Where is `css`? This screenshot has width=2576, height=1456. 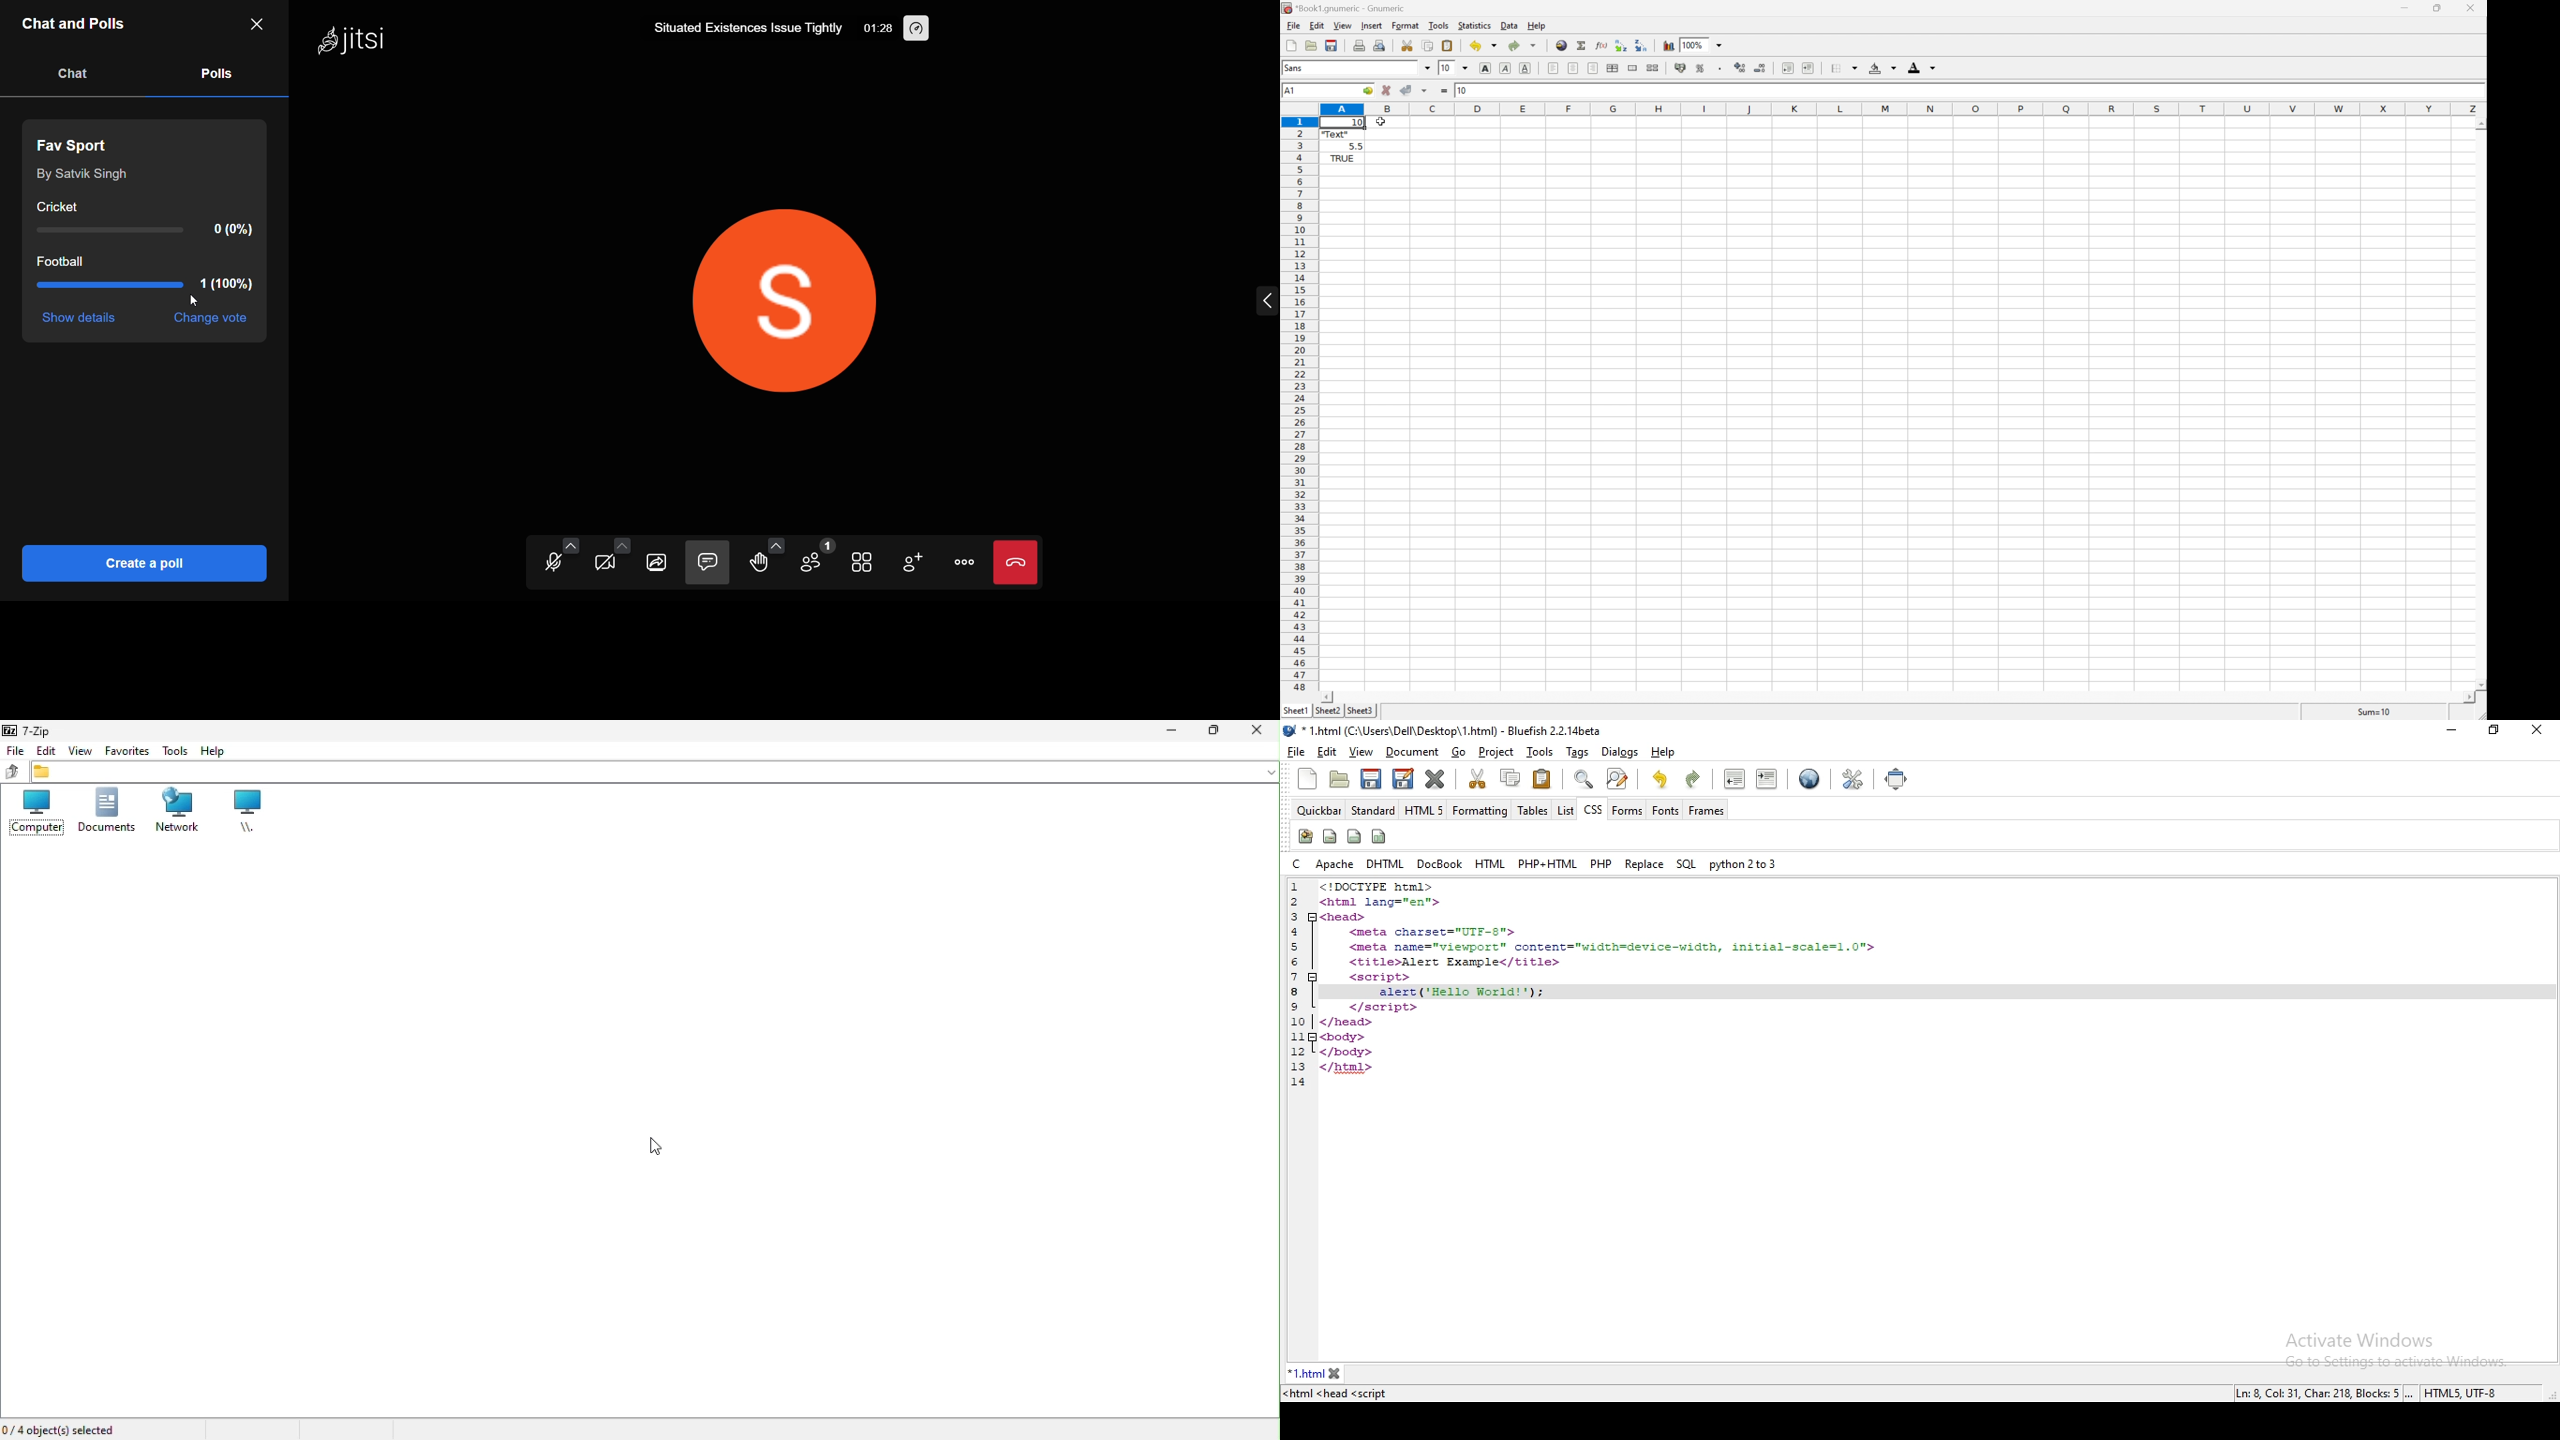 css is located at coordinates (1592, 810).